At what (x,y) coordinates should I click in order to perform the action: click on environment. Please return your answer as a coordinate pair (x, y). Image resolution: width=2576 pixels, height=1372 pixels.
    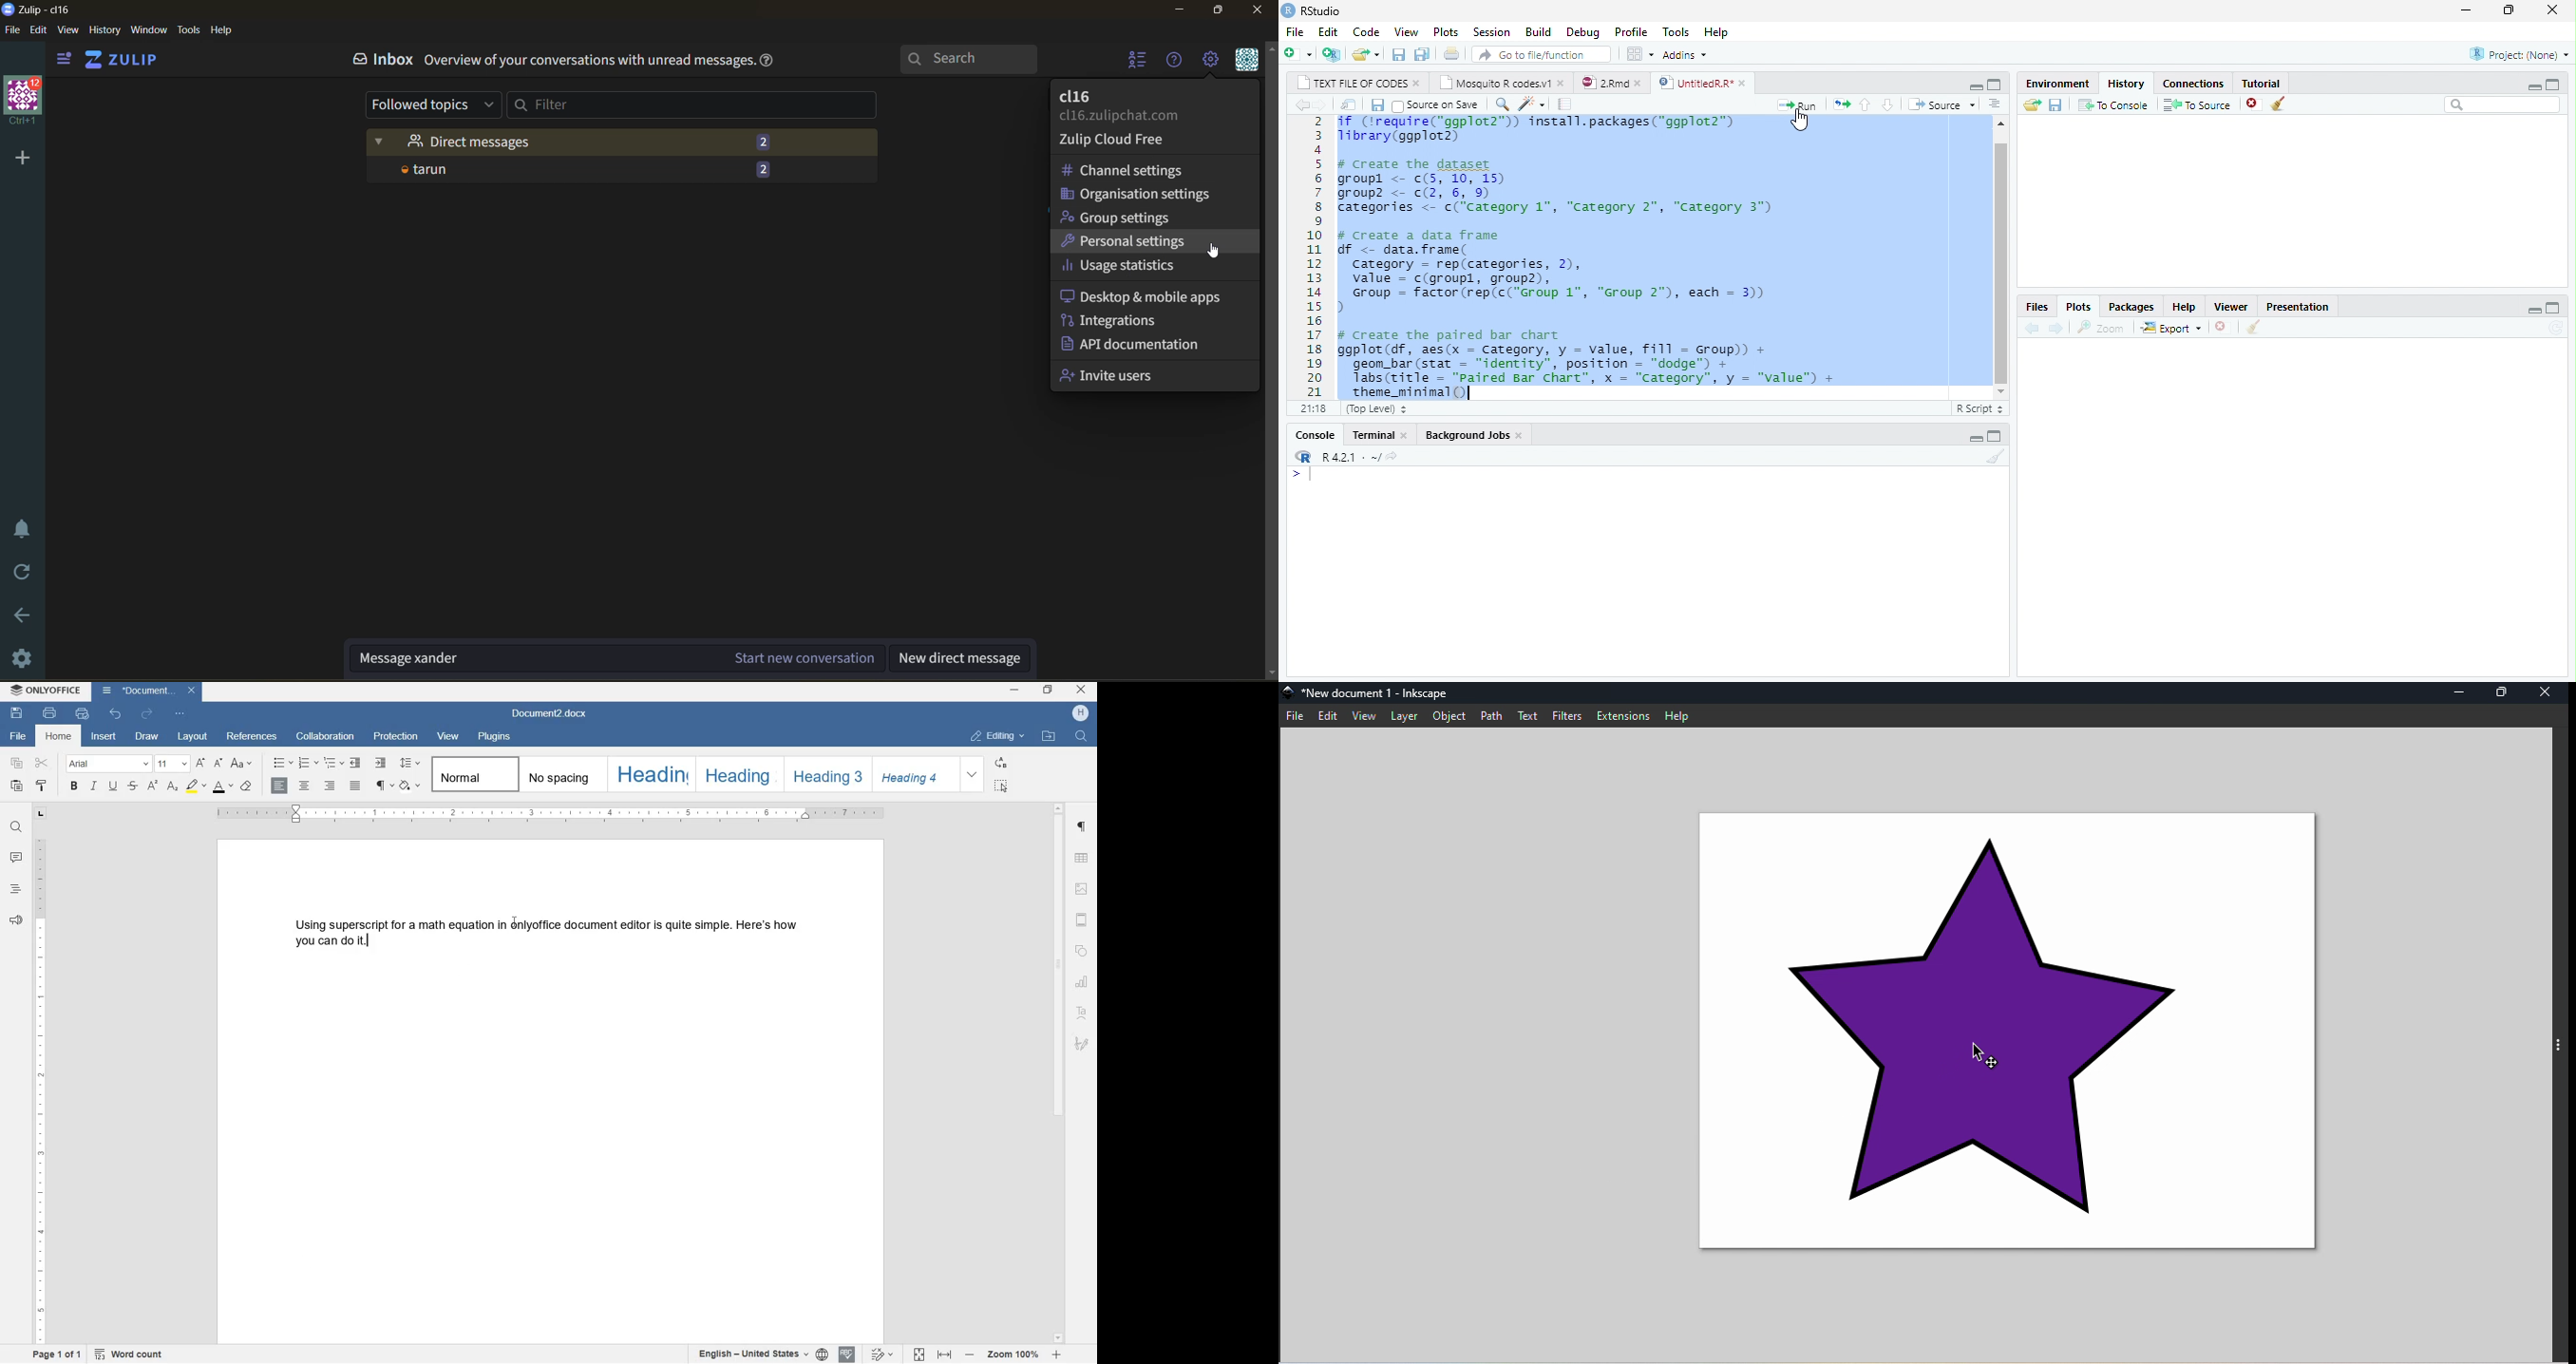
    Looking at the image, I should click on (2054, 84).